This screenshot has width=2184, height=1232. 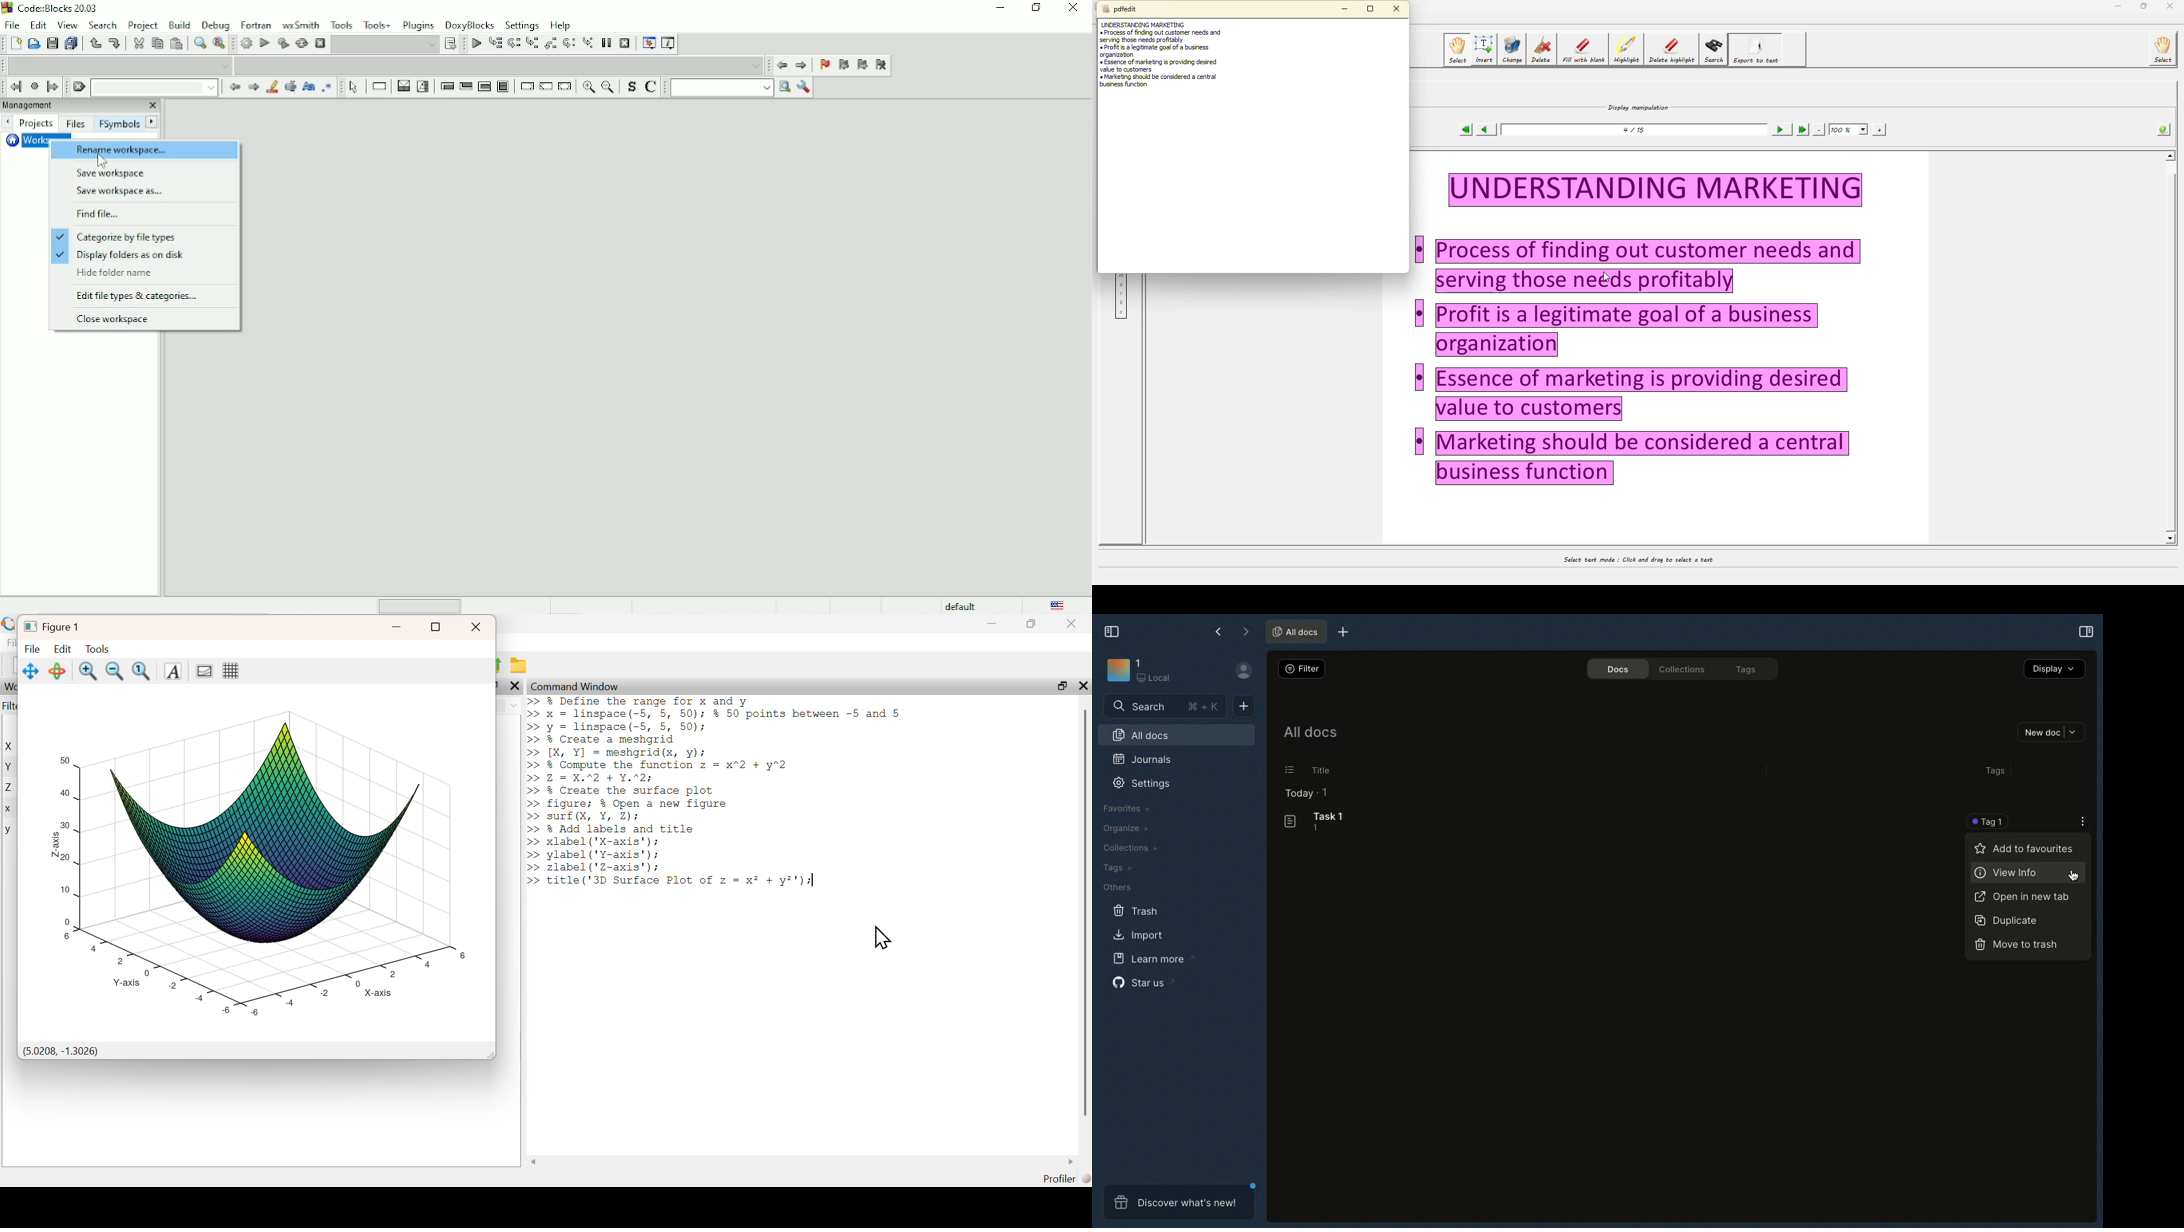 I want to click on Cursor, so click(x=2073, y=875).